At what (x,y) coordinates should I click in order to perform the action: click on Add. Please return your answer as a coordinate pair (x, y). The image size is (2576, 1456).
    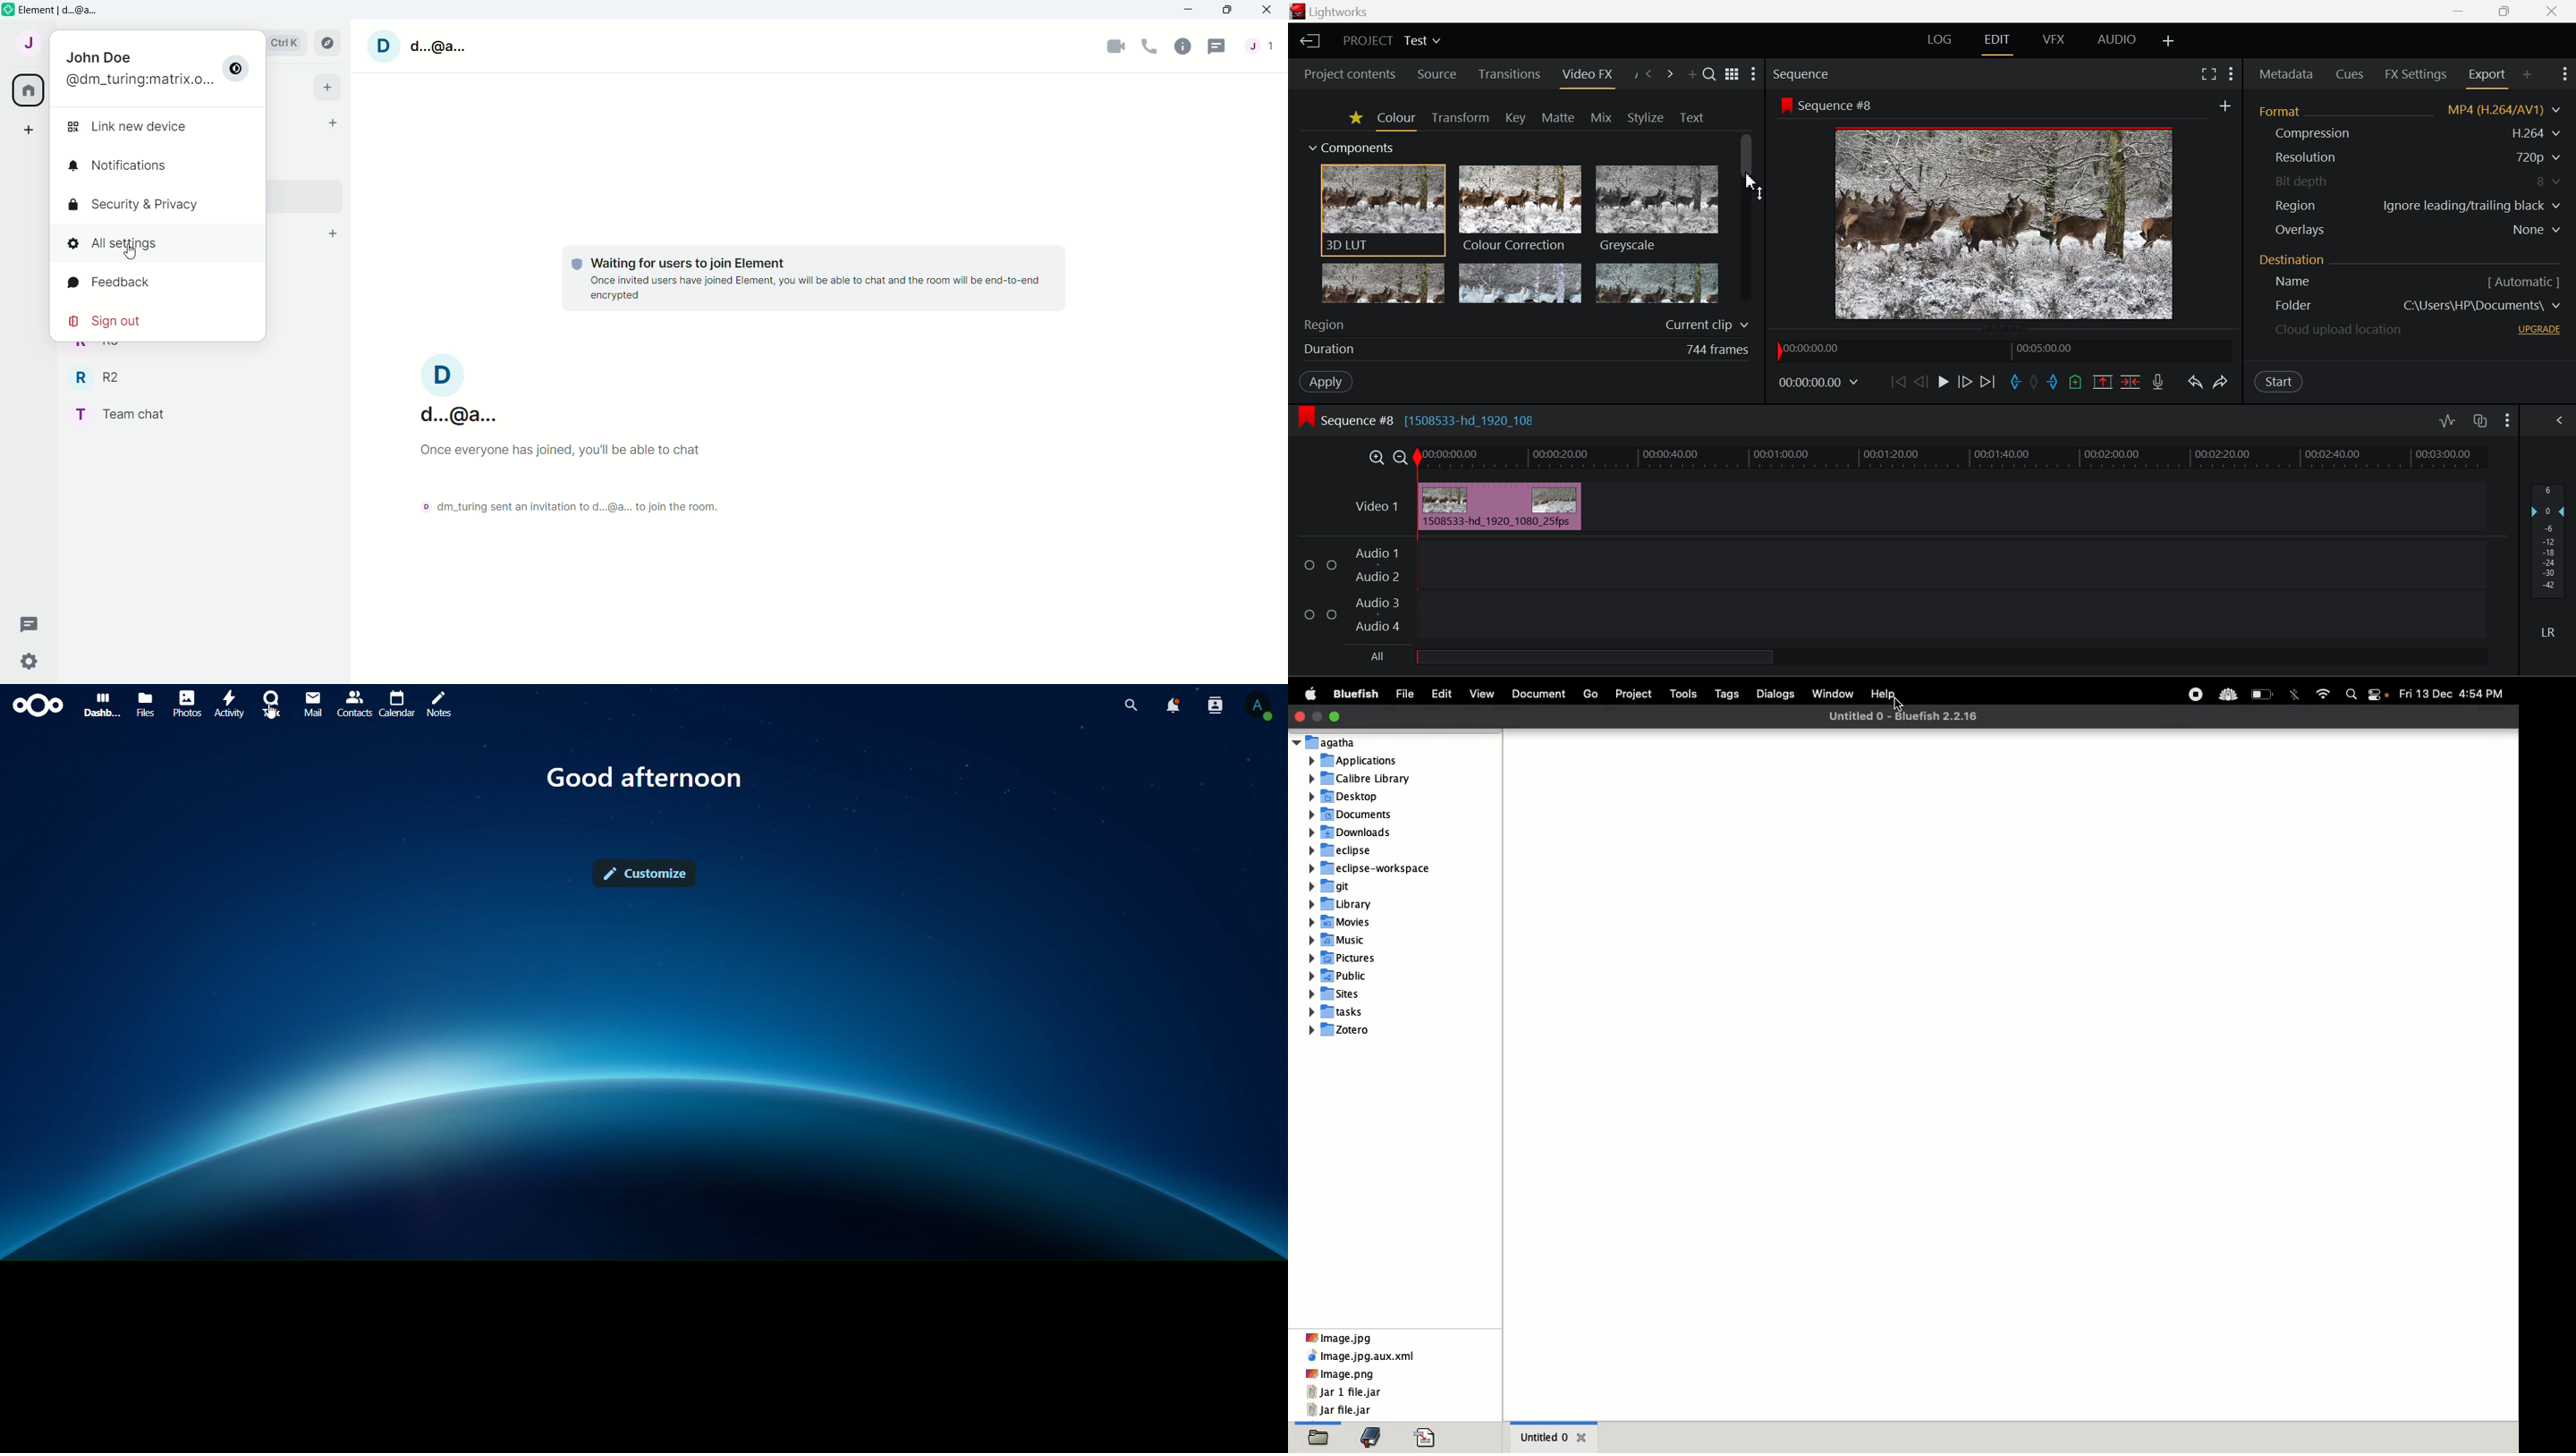
    Looking at the image, I should click on (332, 86).